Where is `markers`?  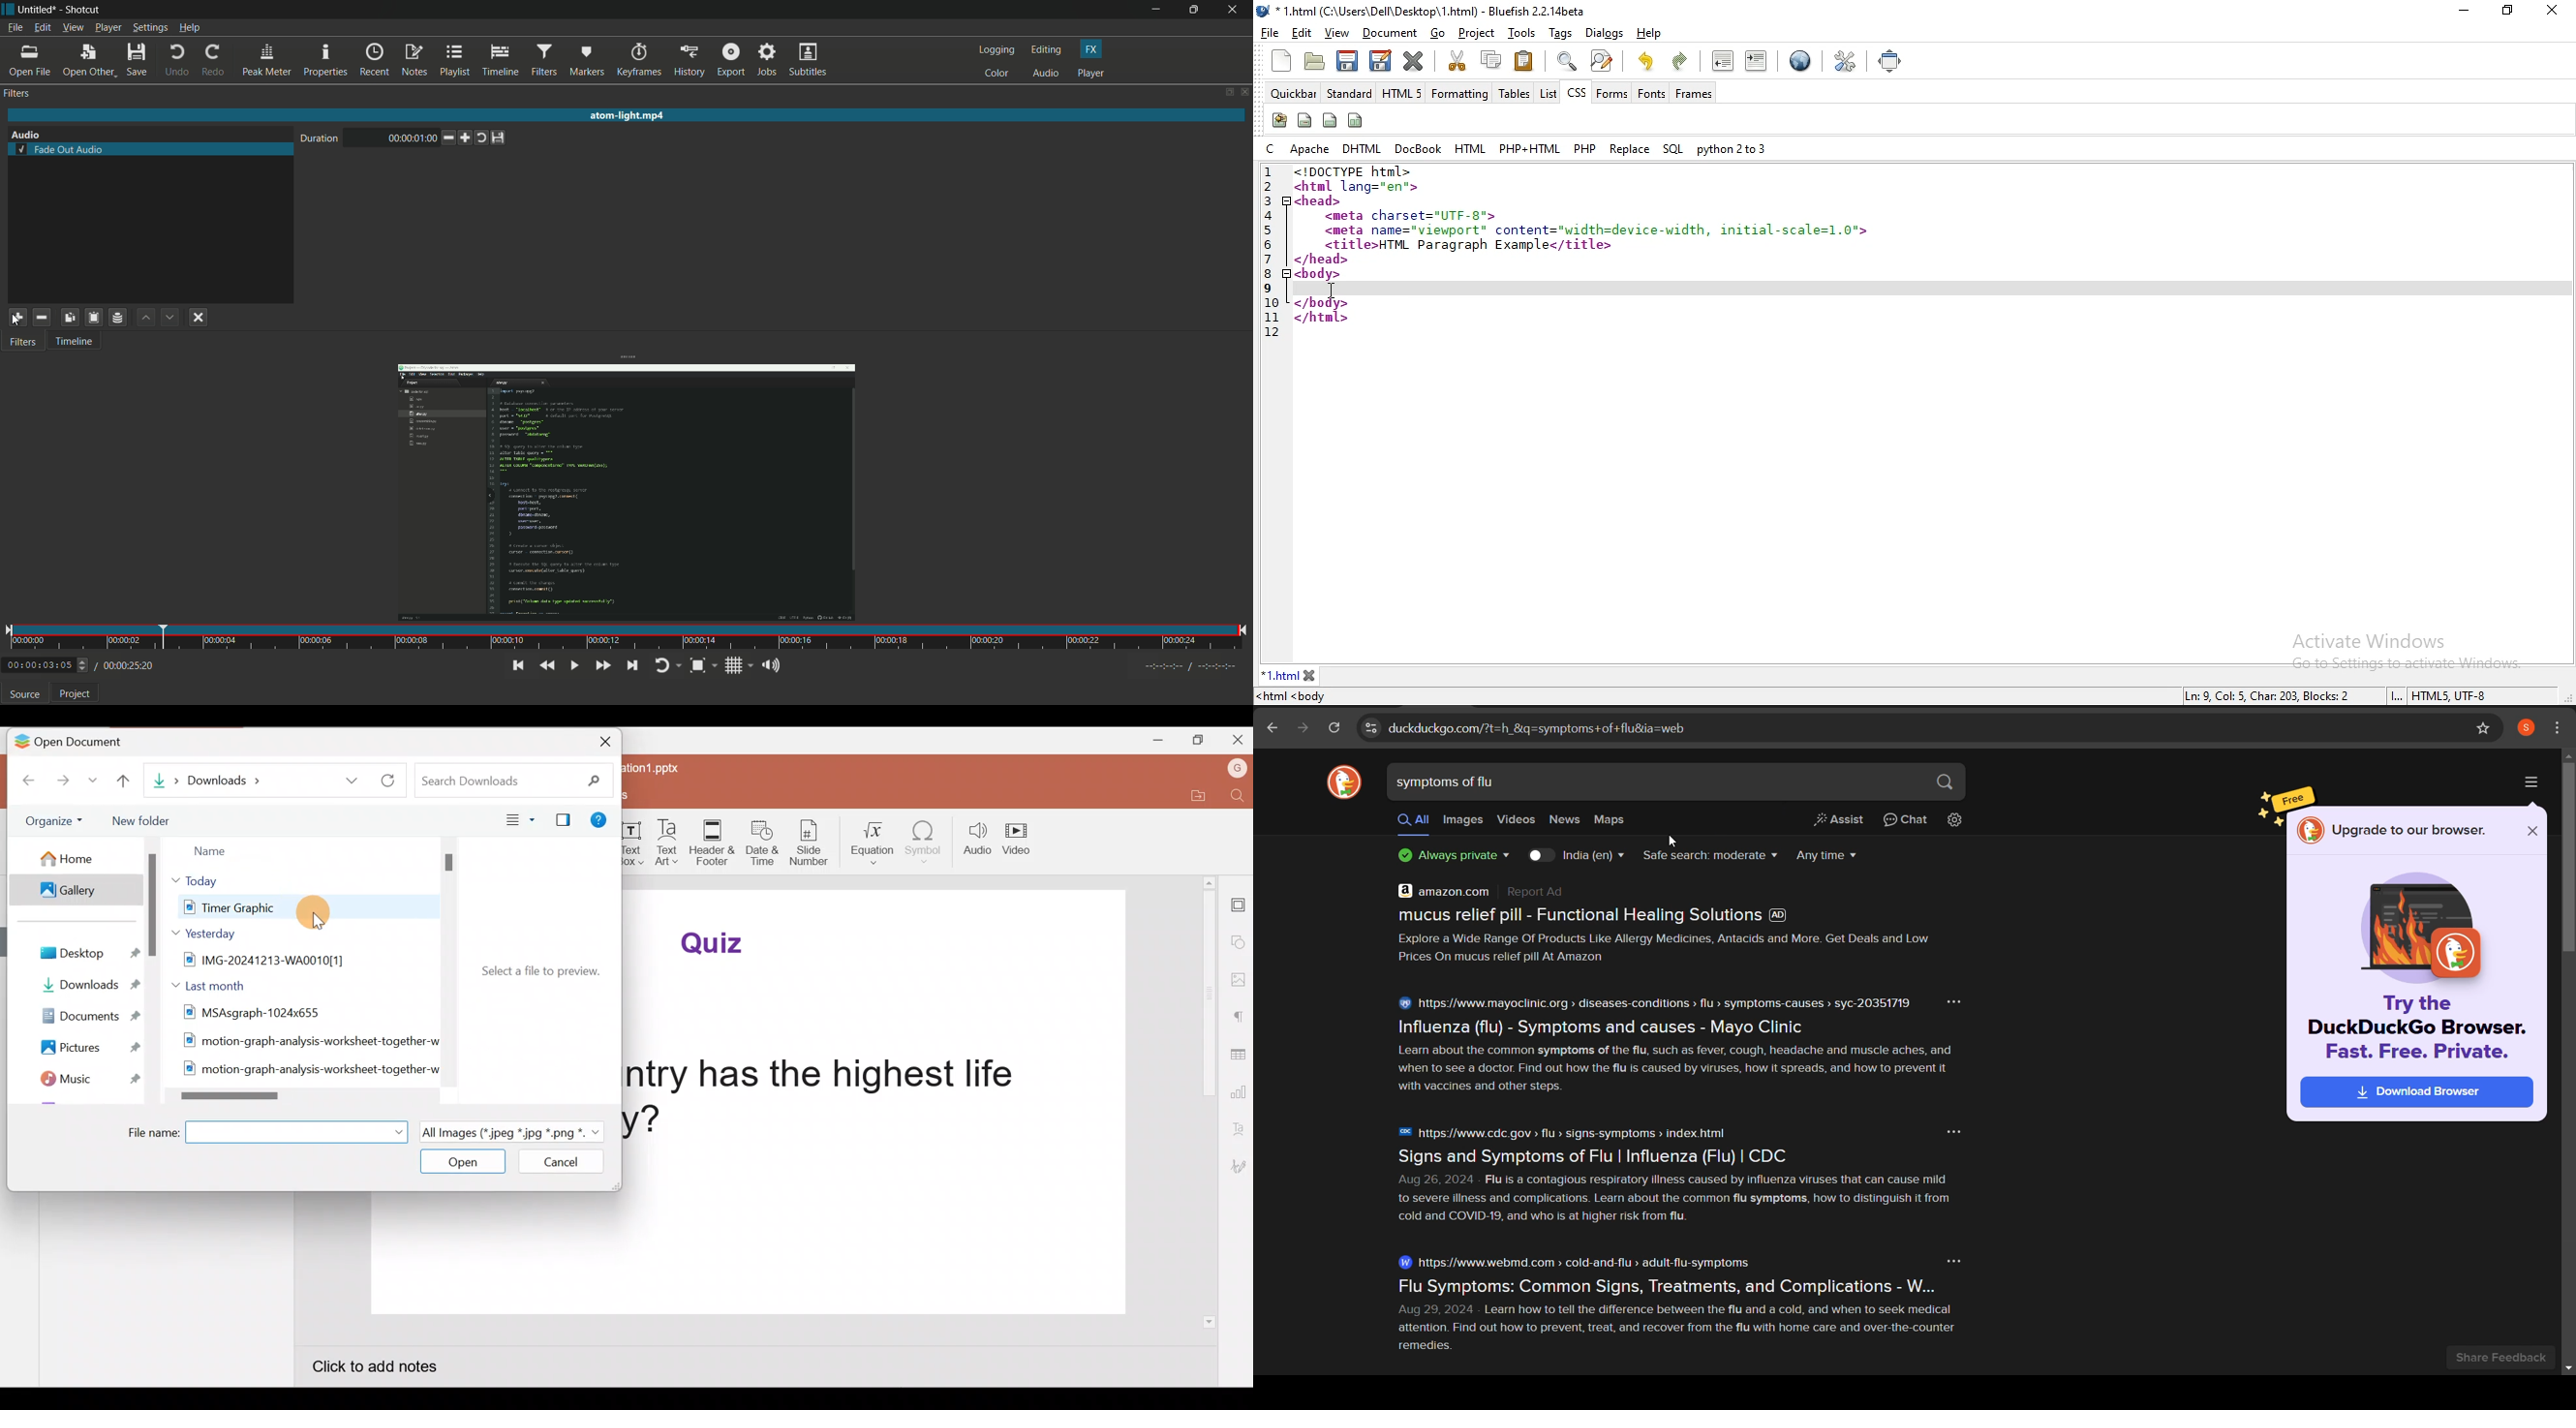 markers is located at coordinates (588, 60).